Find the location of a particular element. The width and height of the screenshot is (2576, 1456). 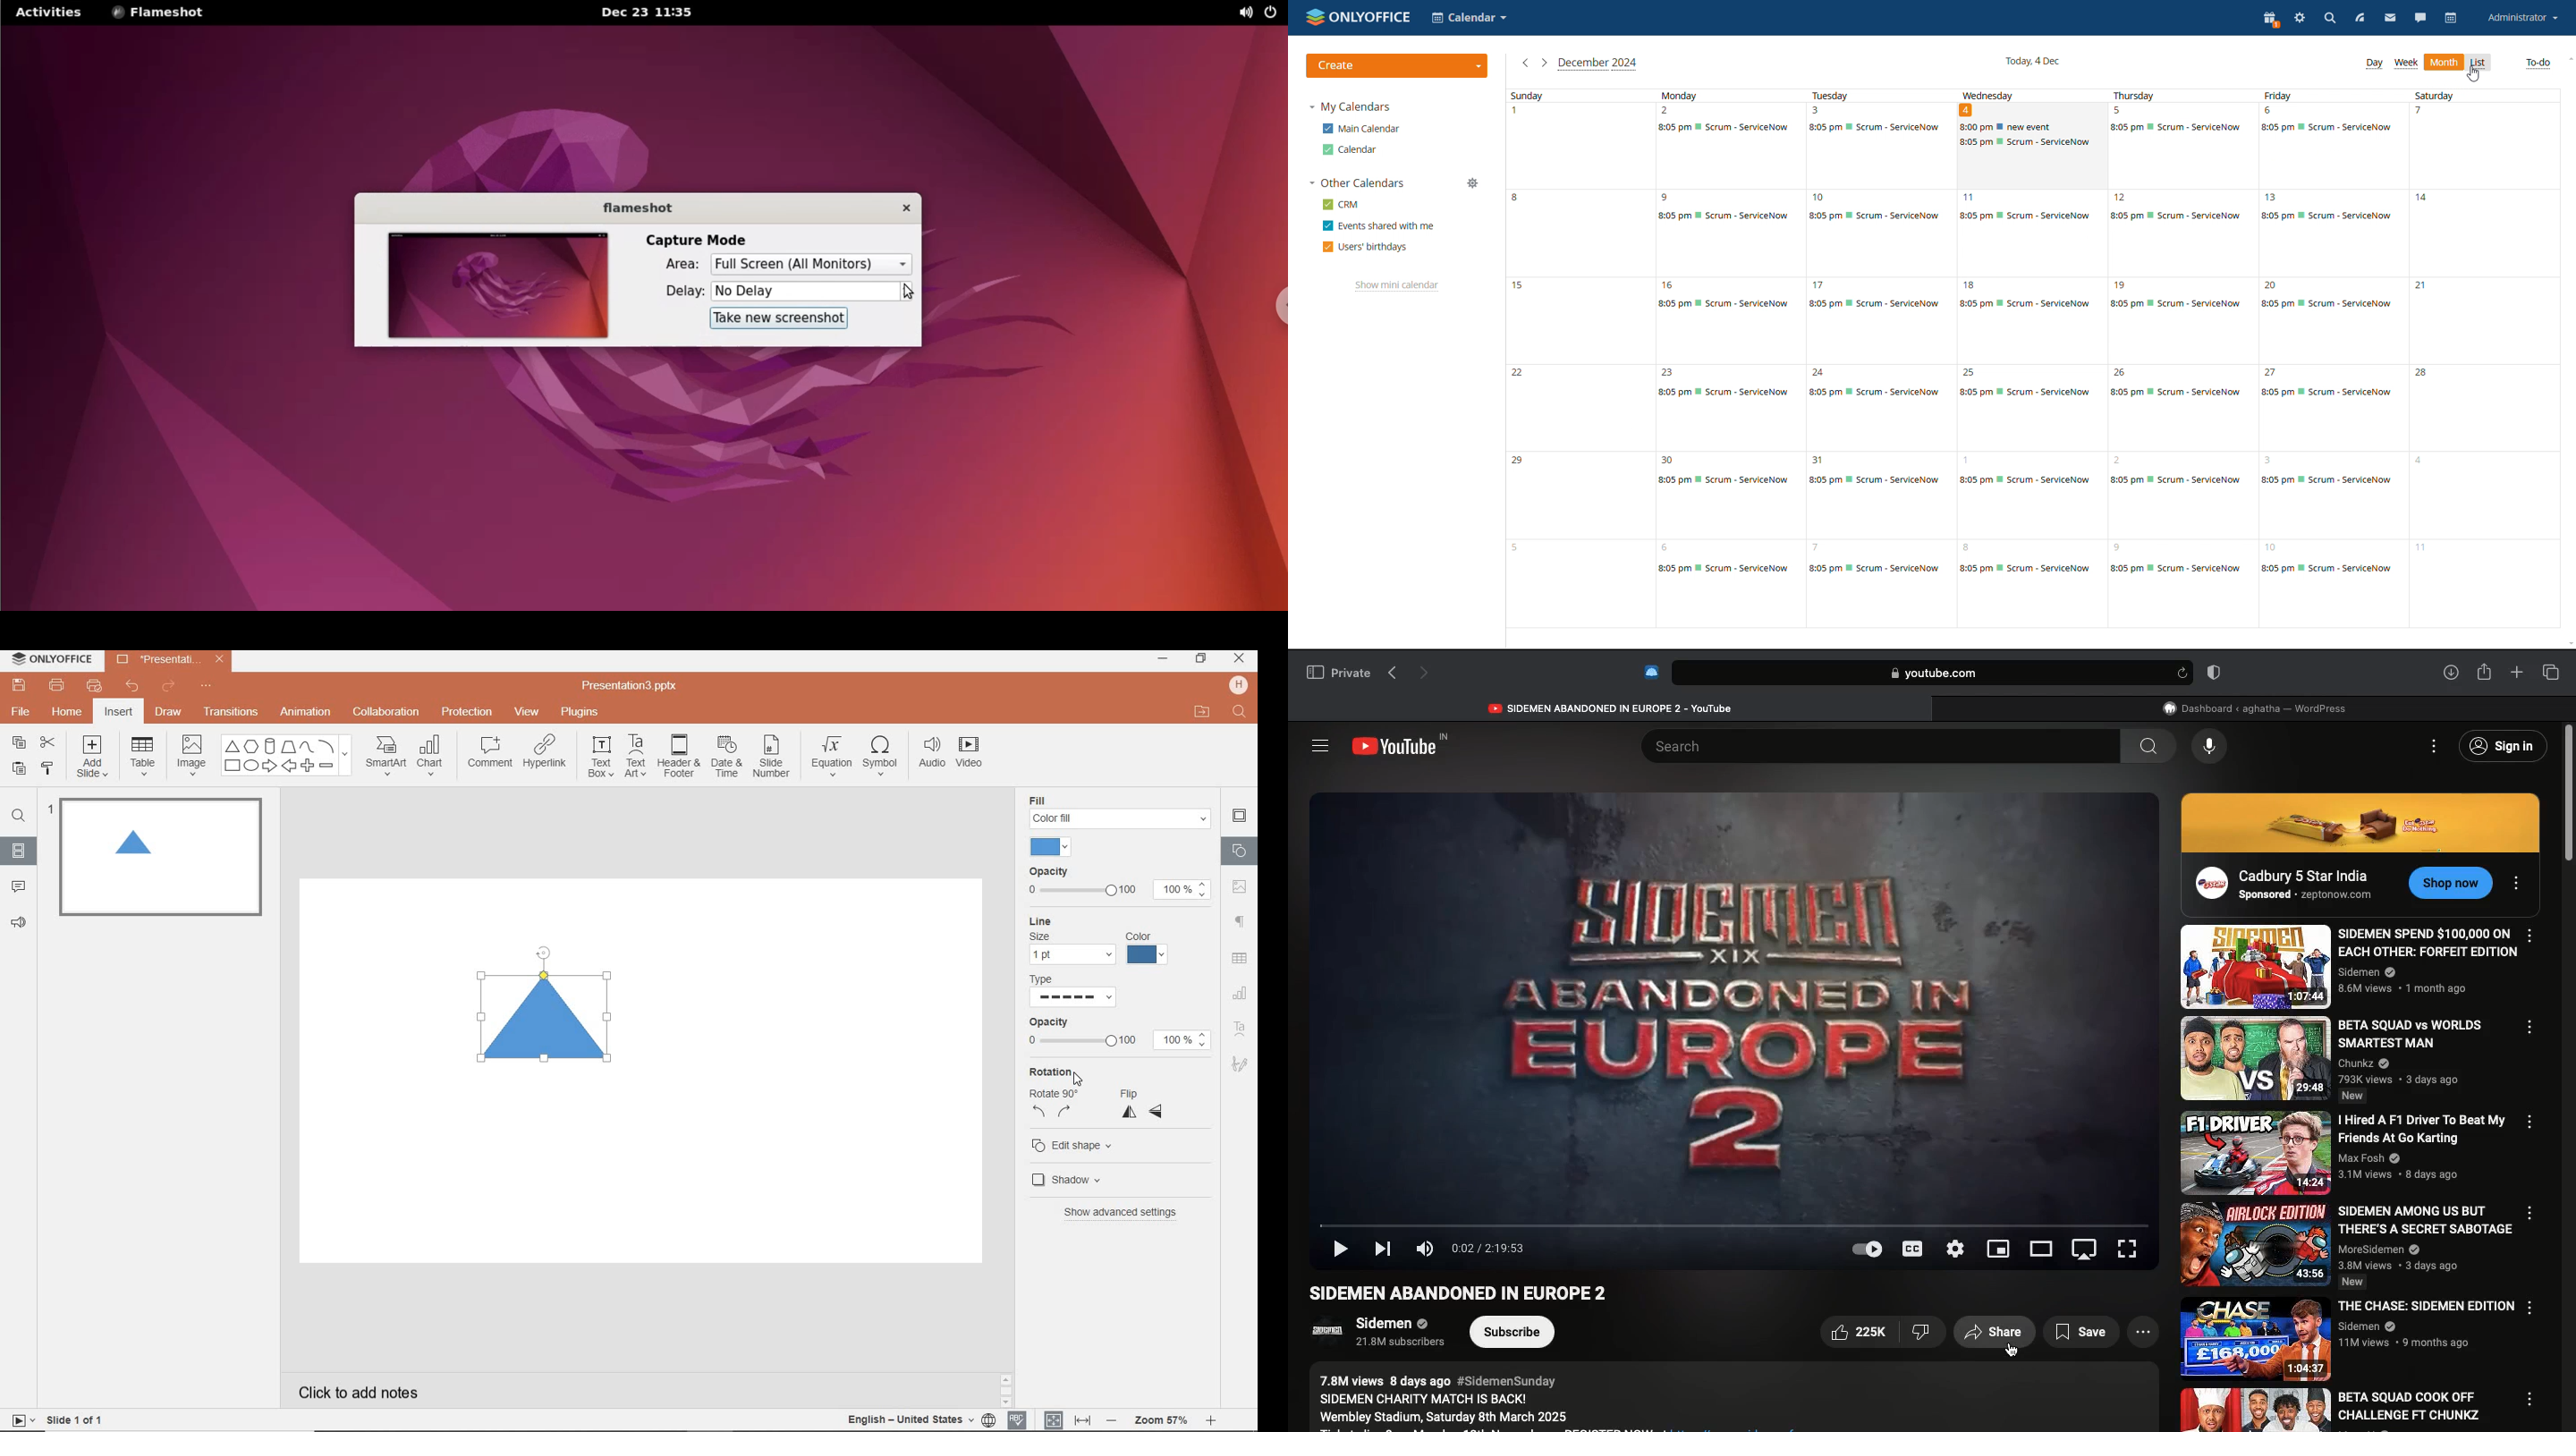

COLLABORATION is located at coordinates (391, 713).